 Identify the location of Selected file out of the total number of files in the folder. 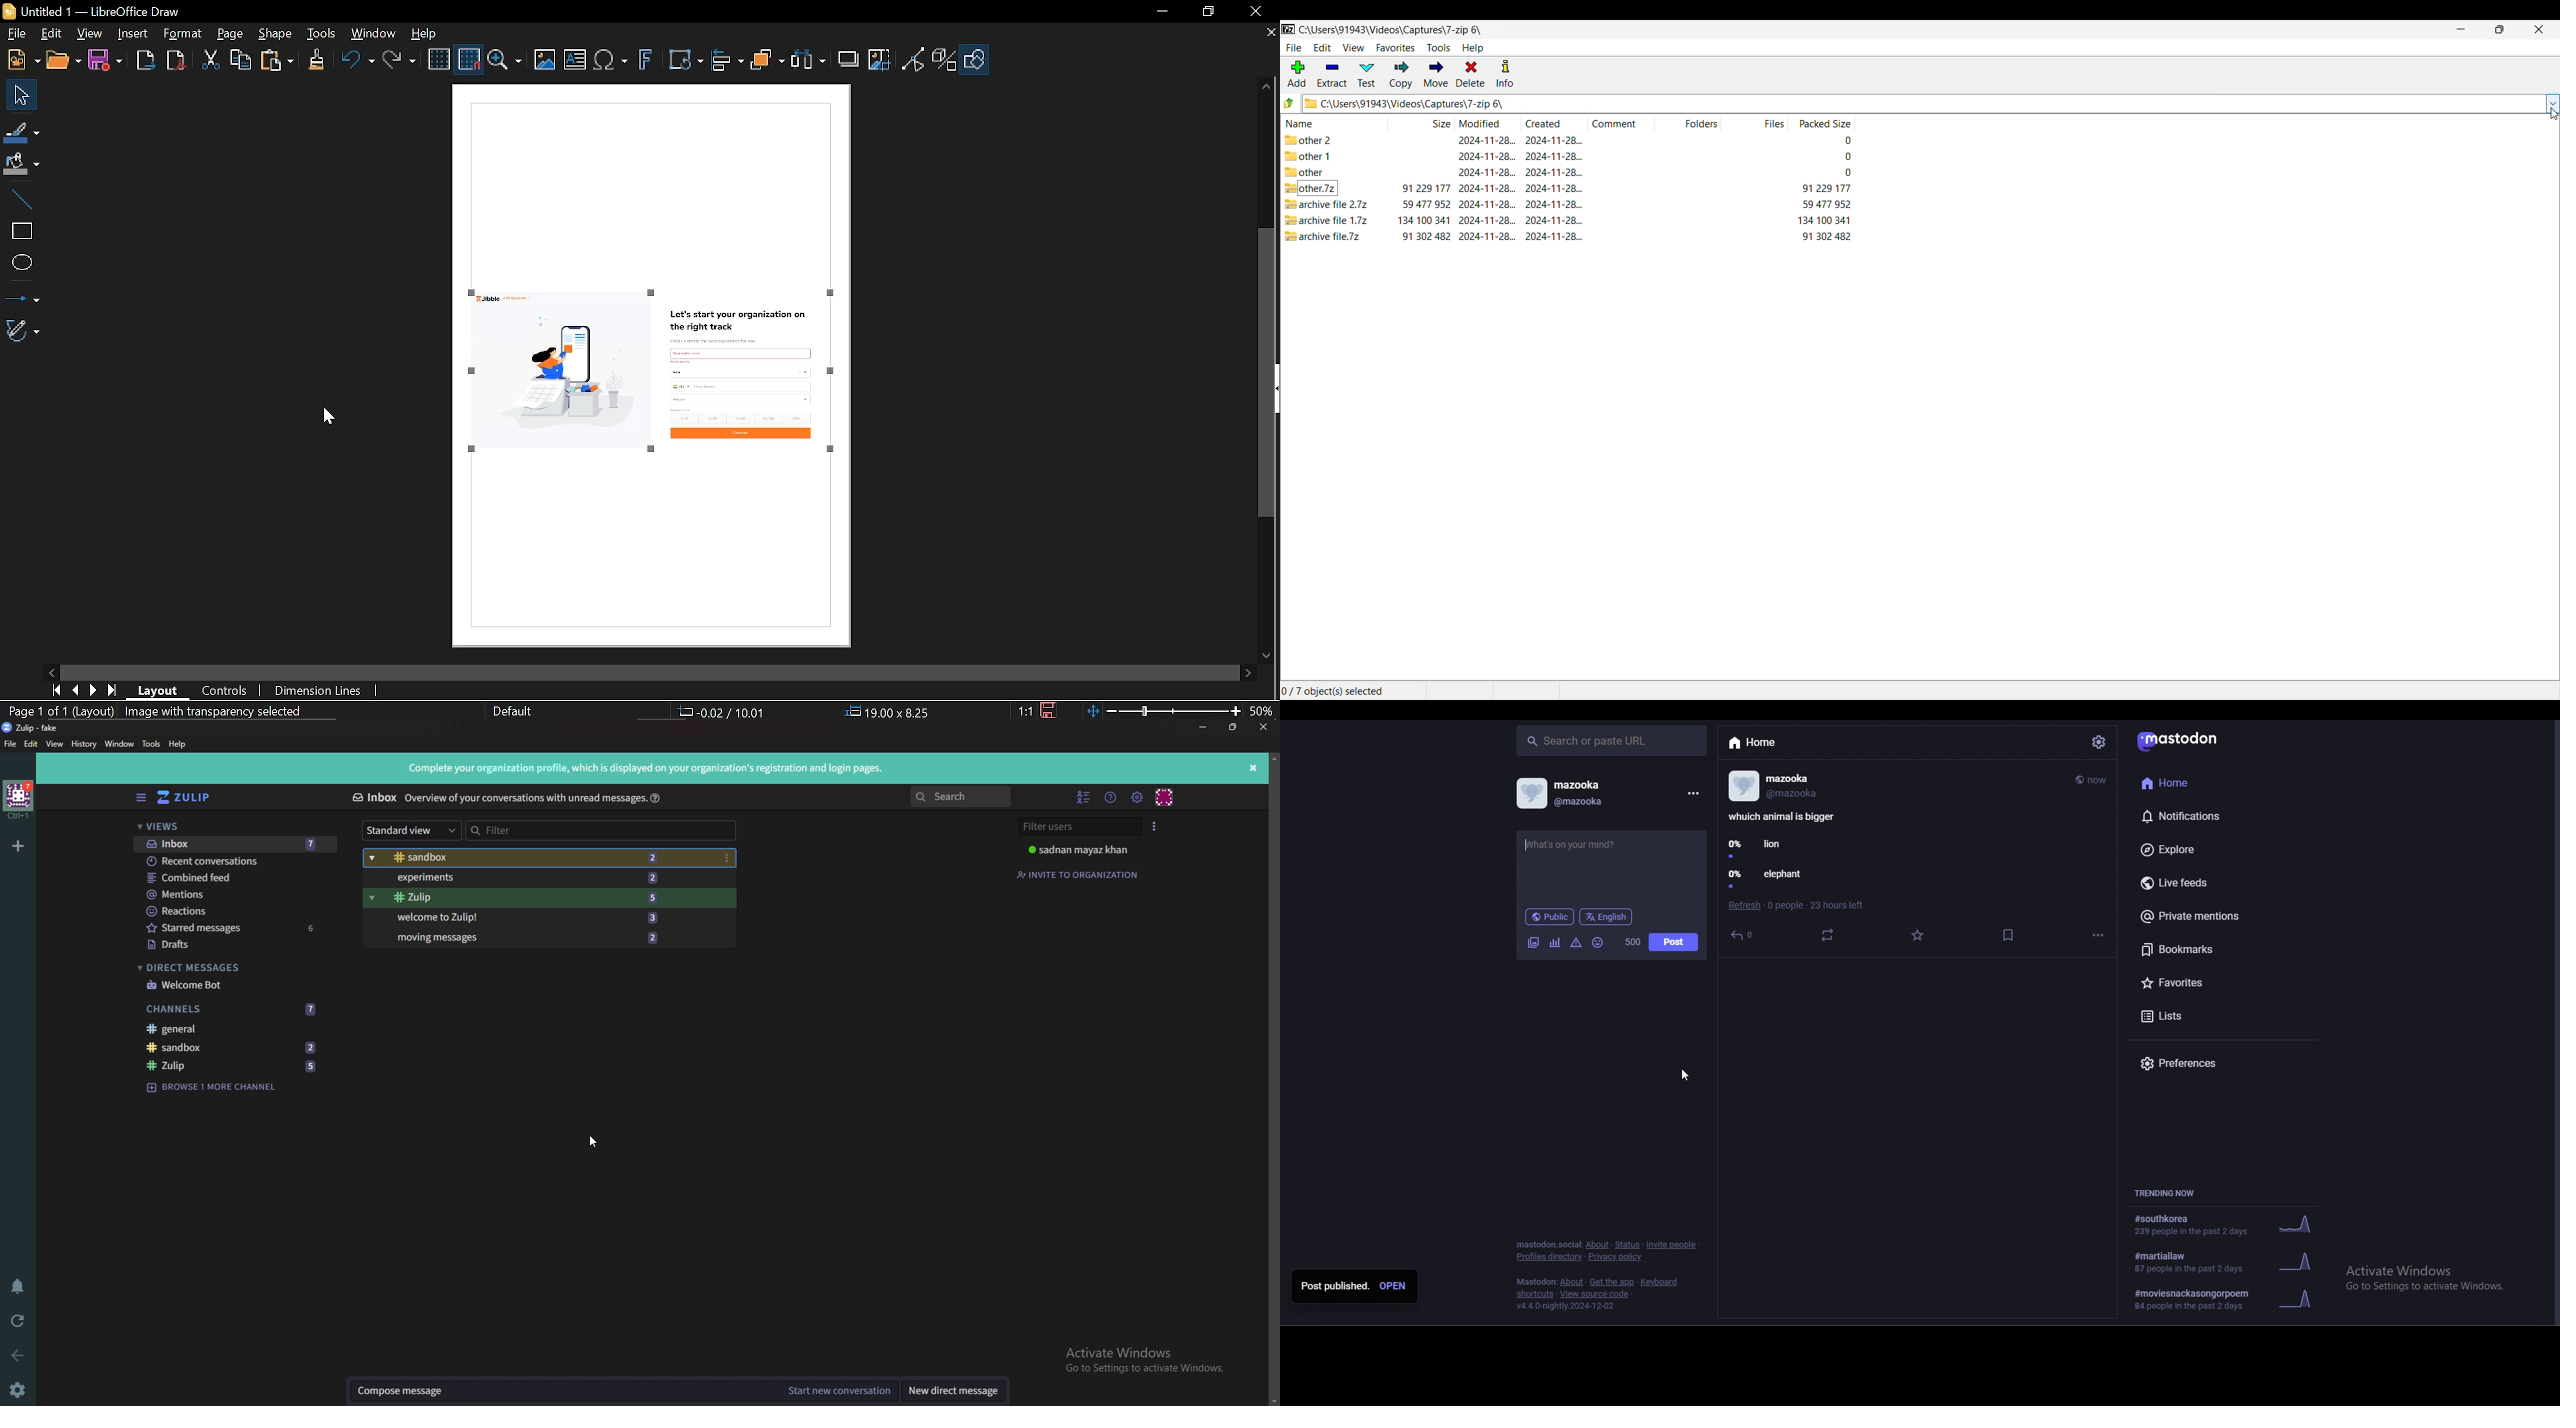
(1343, 691).